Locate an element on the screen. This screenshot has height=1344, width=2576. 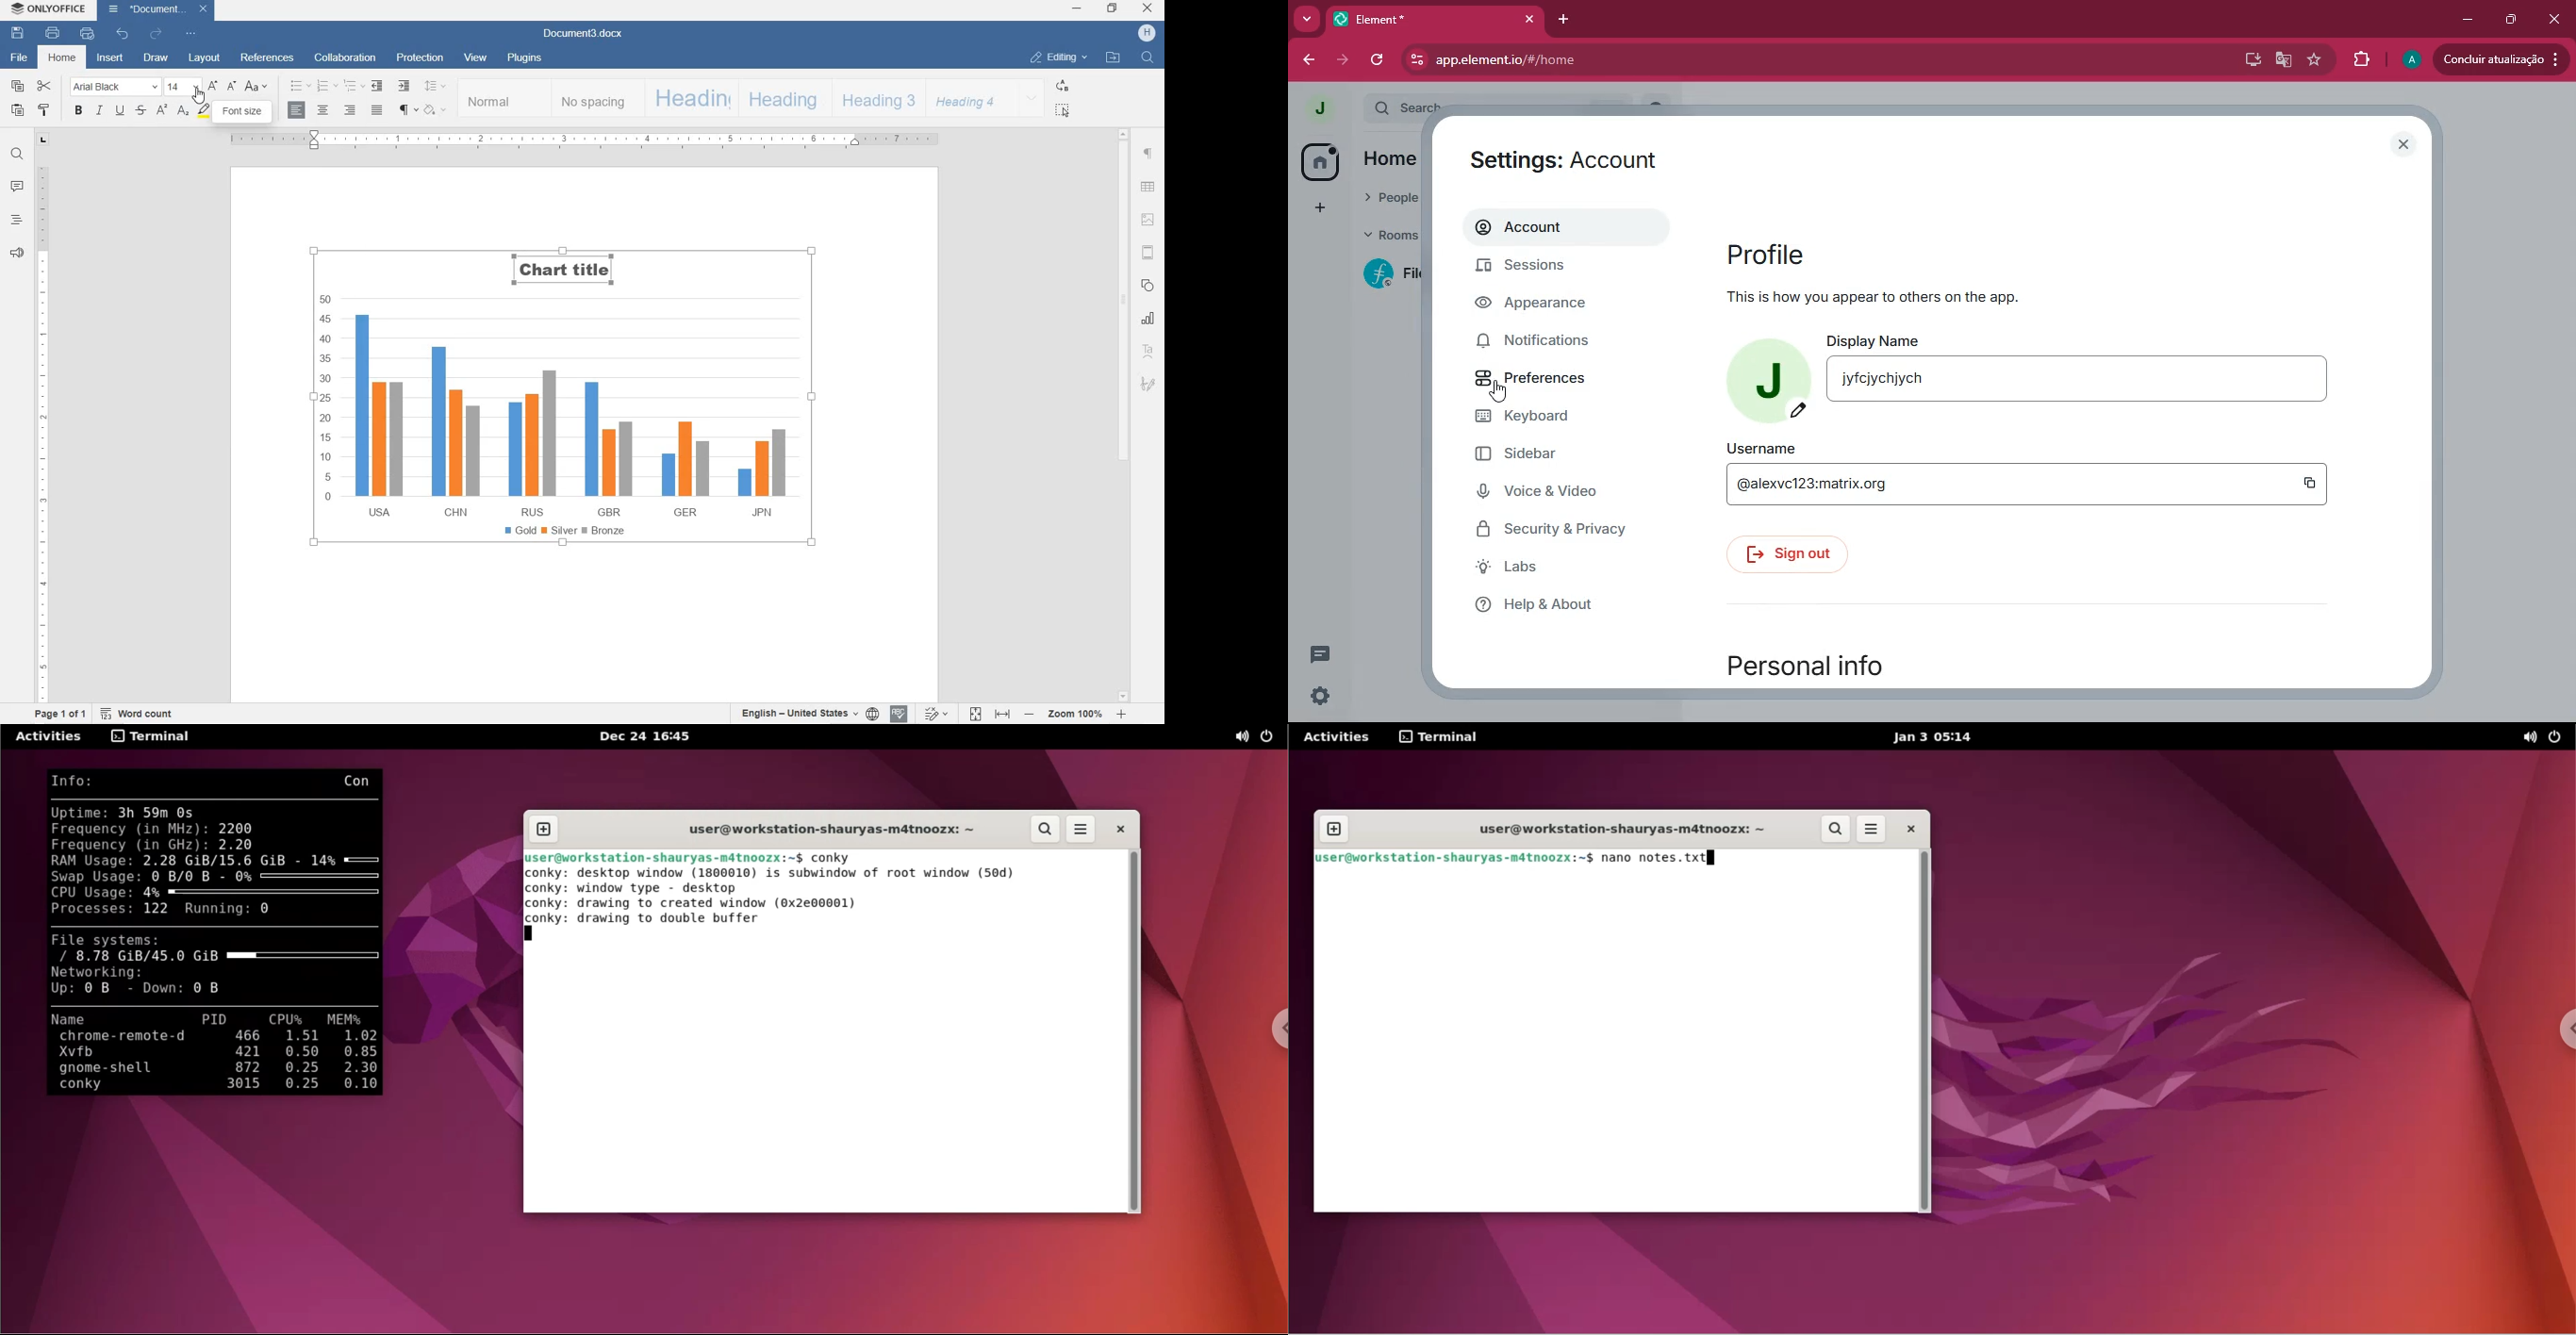
HEADING 1 is located at coordinates (689, 98).